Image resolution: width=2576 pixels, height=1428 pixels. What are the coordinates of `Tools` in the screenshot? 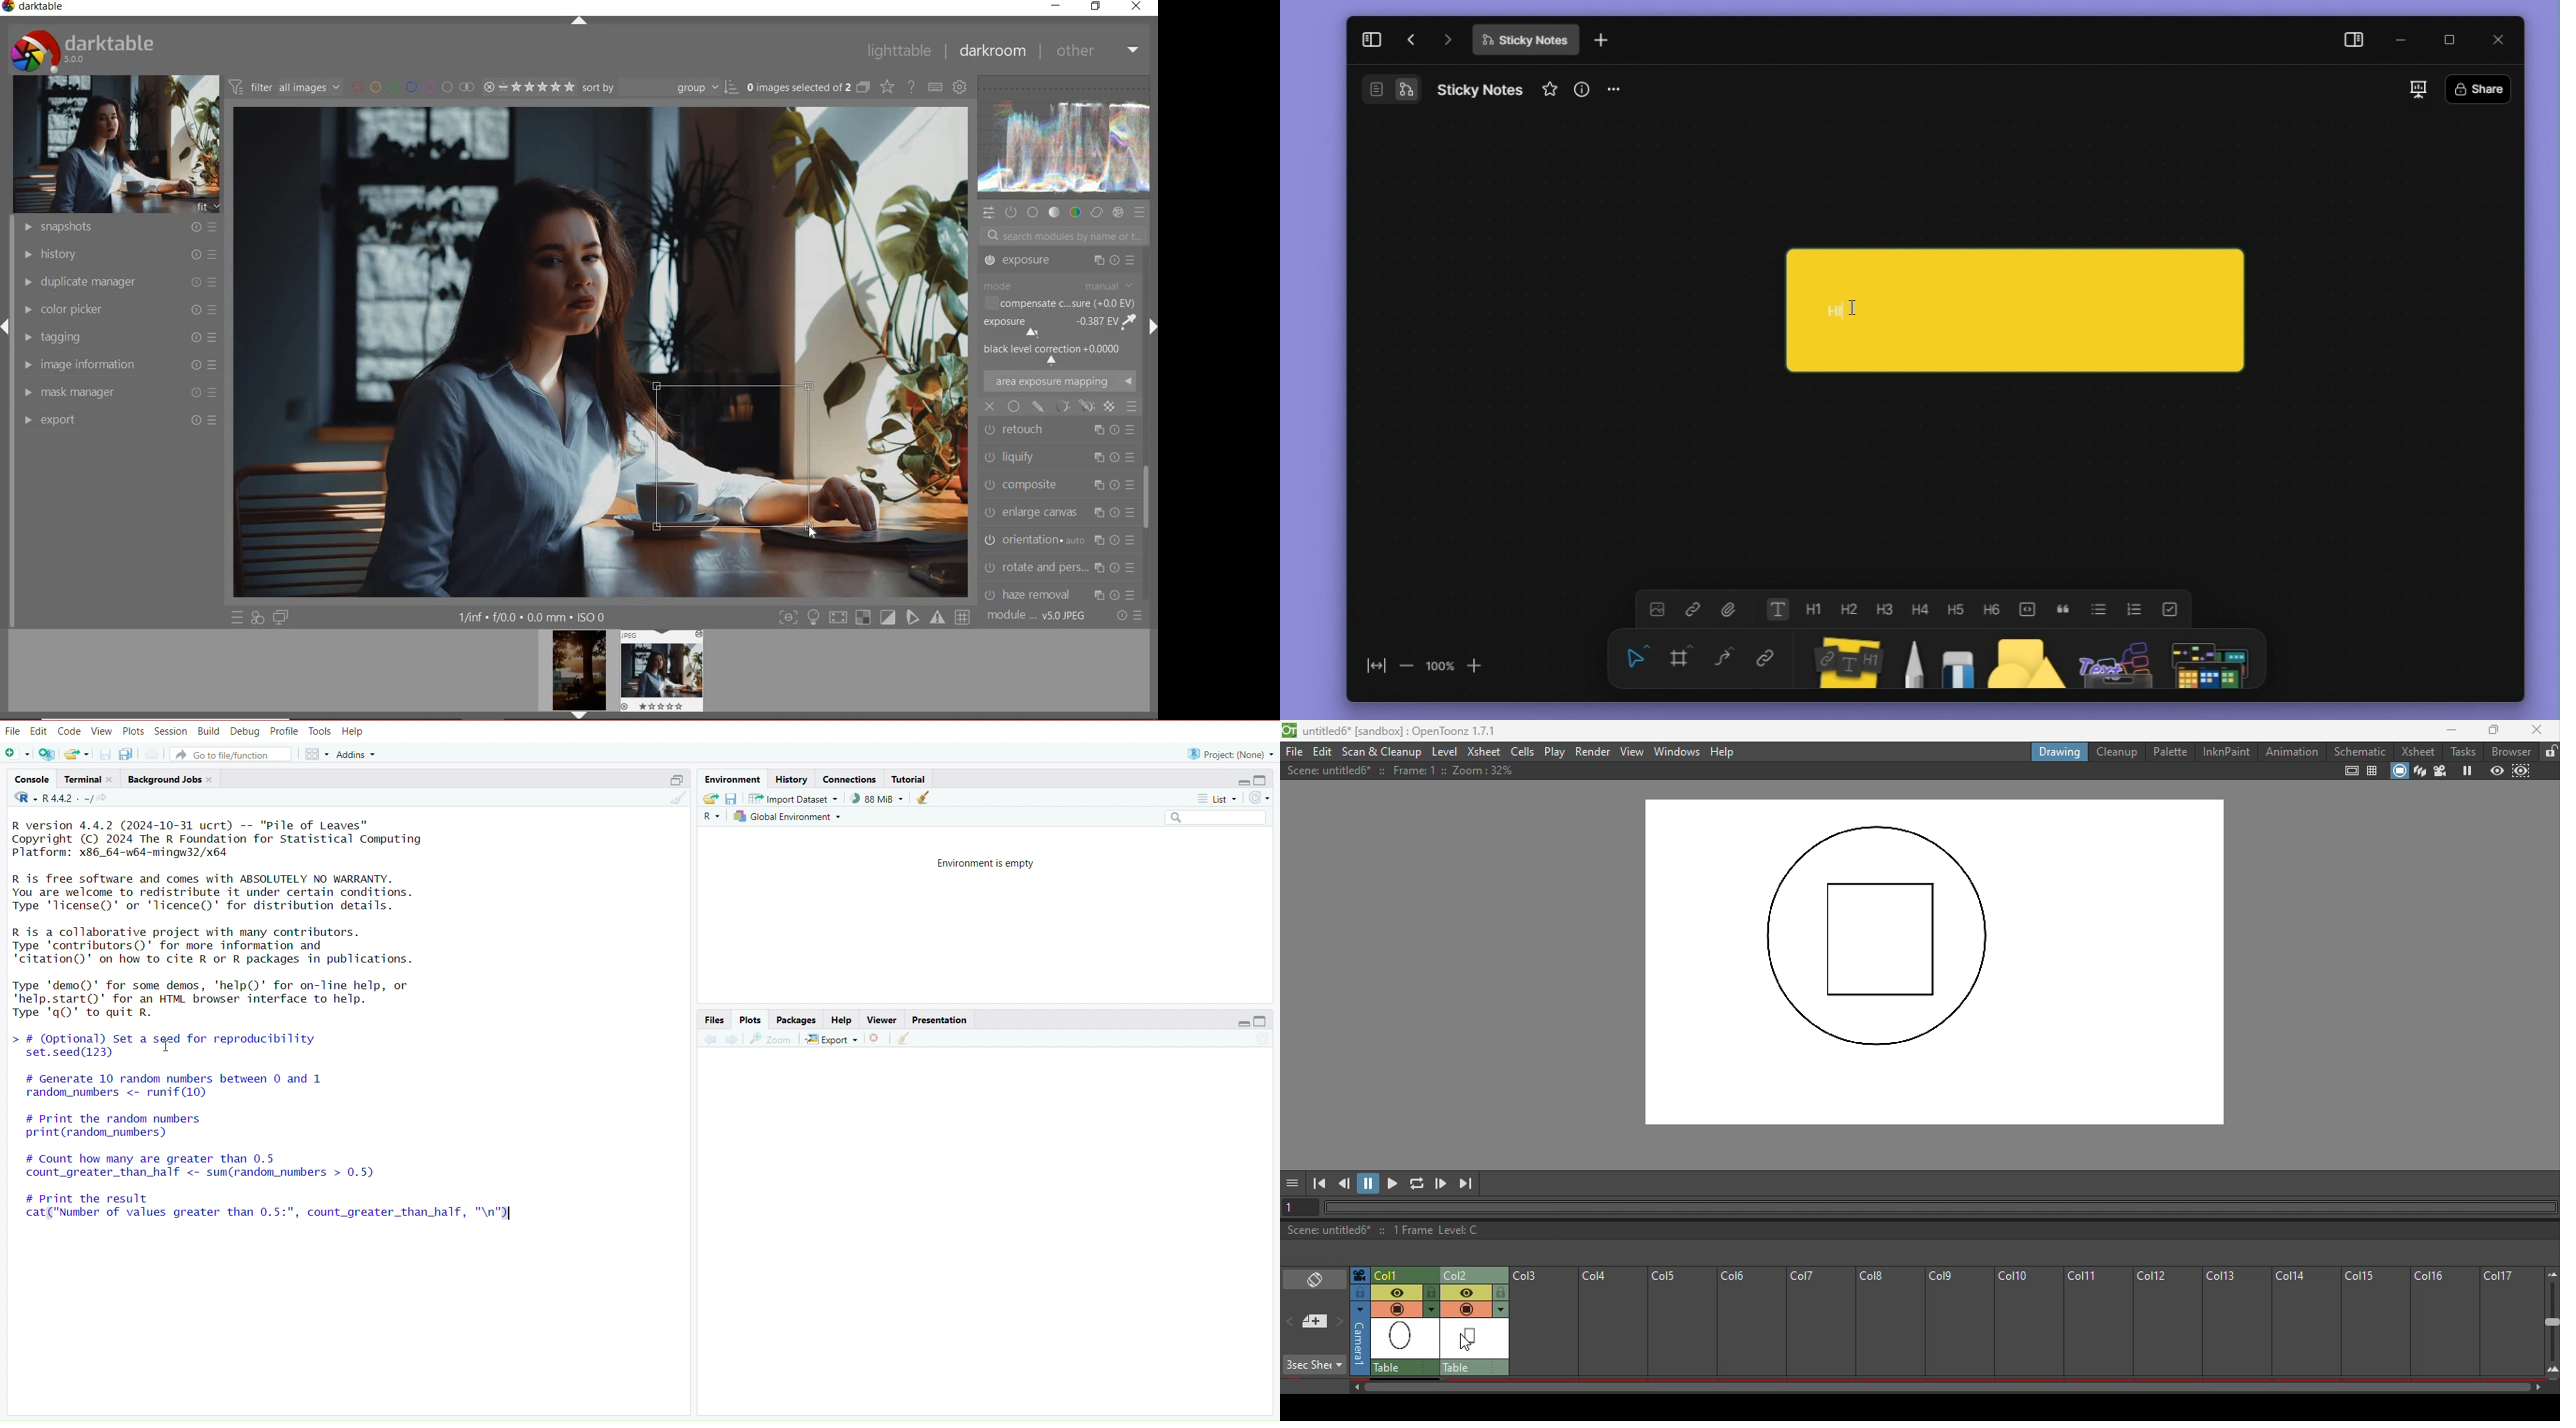 It's located at (322, 731).